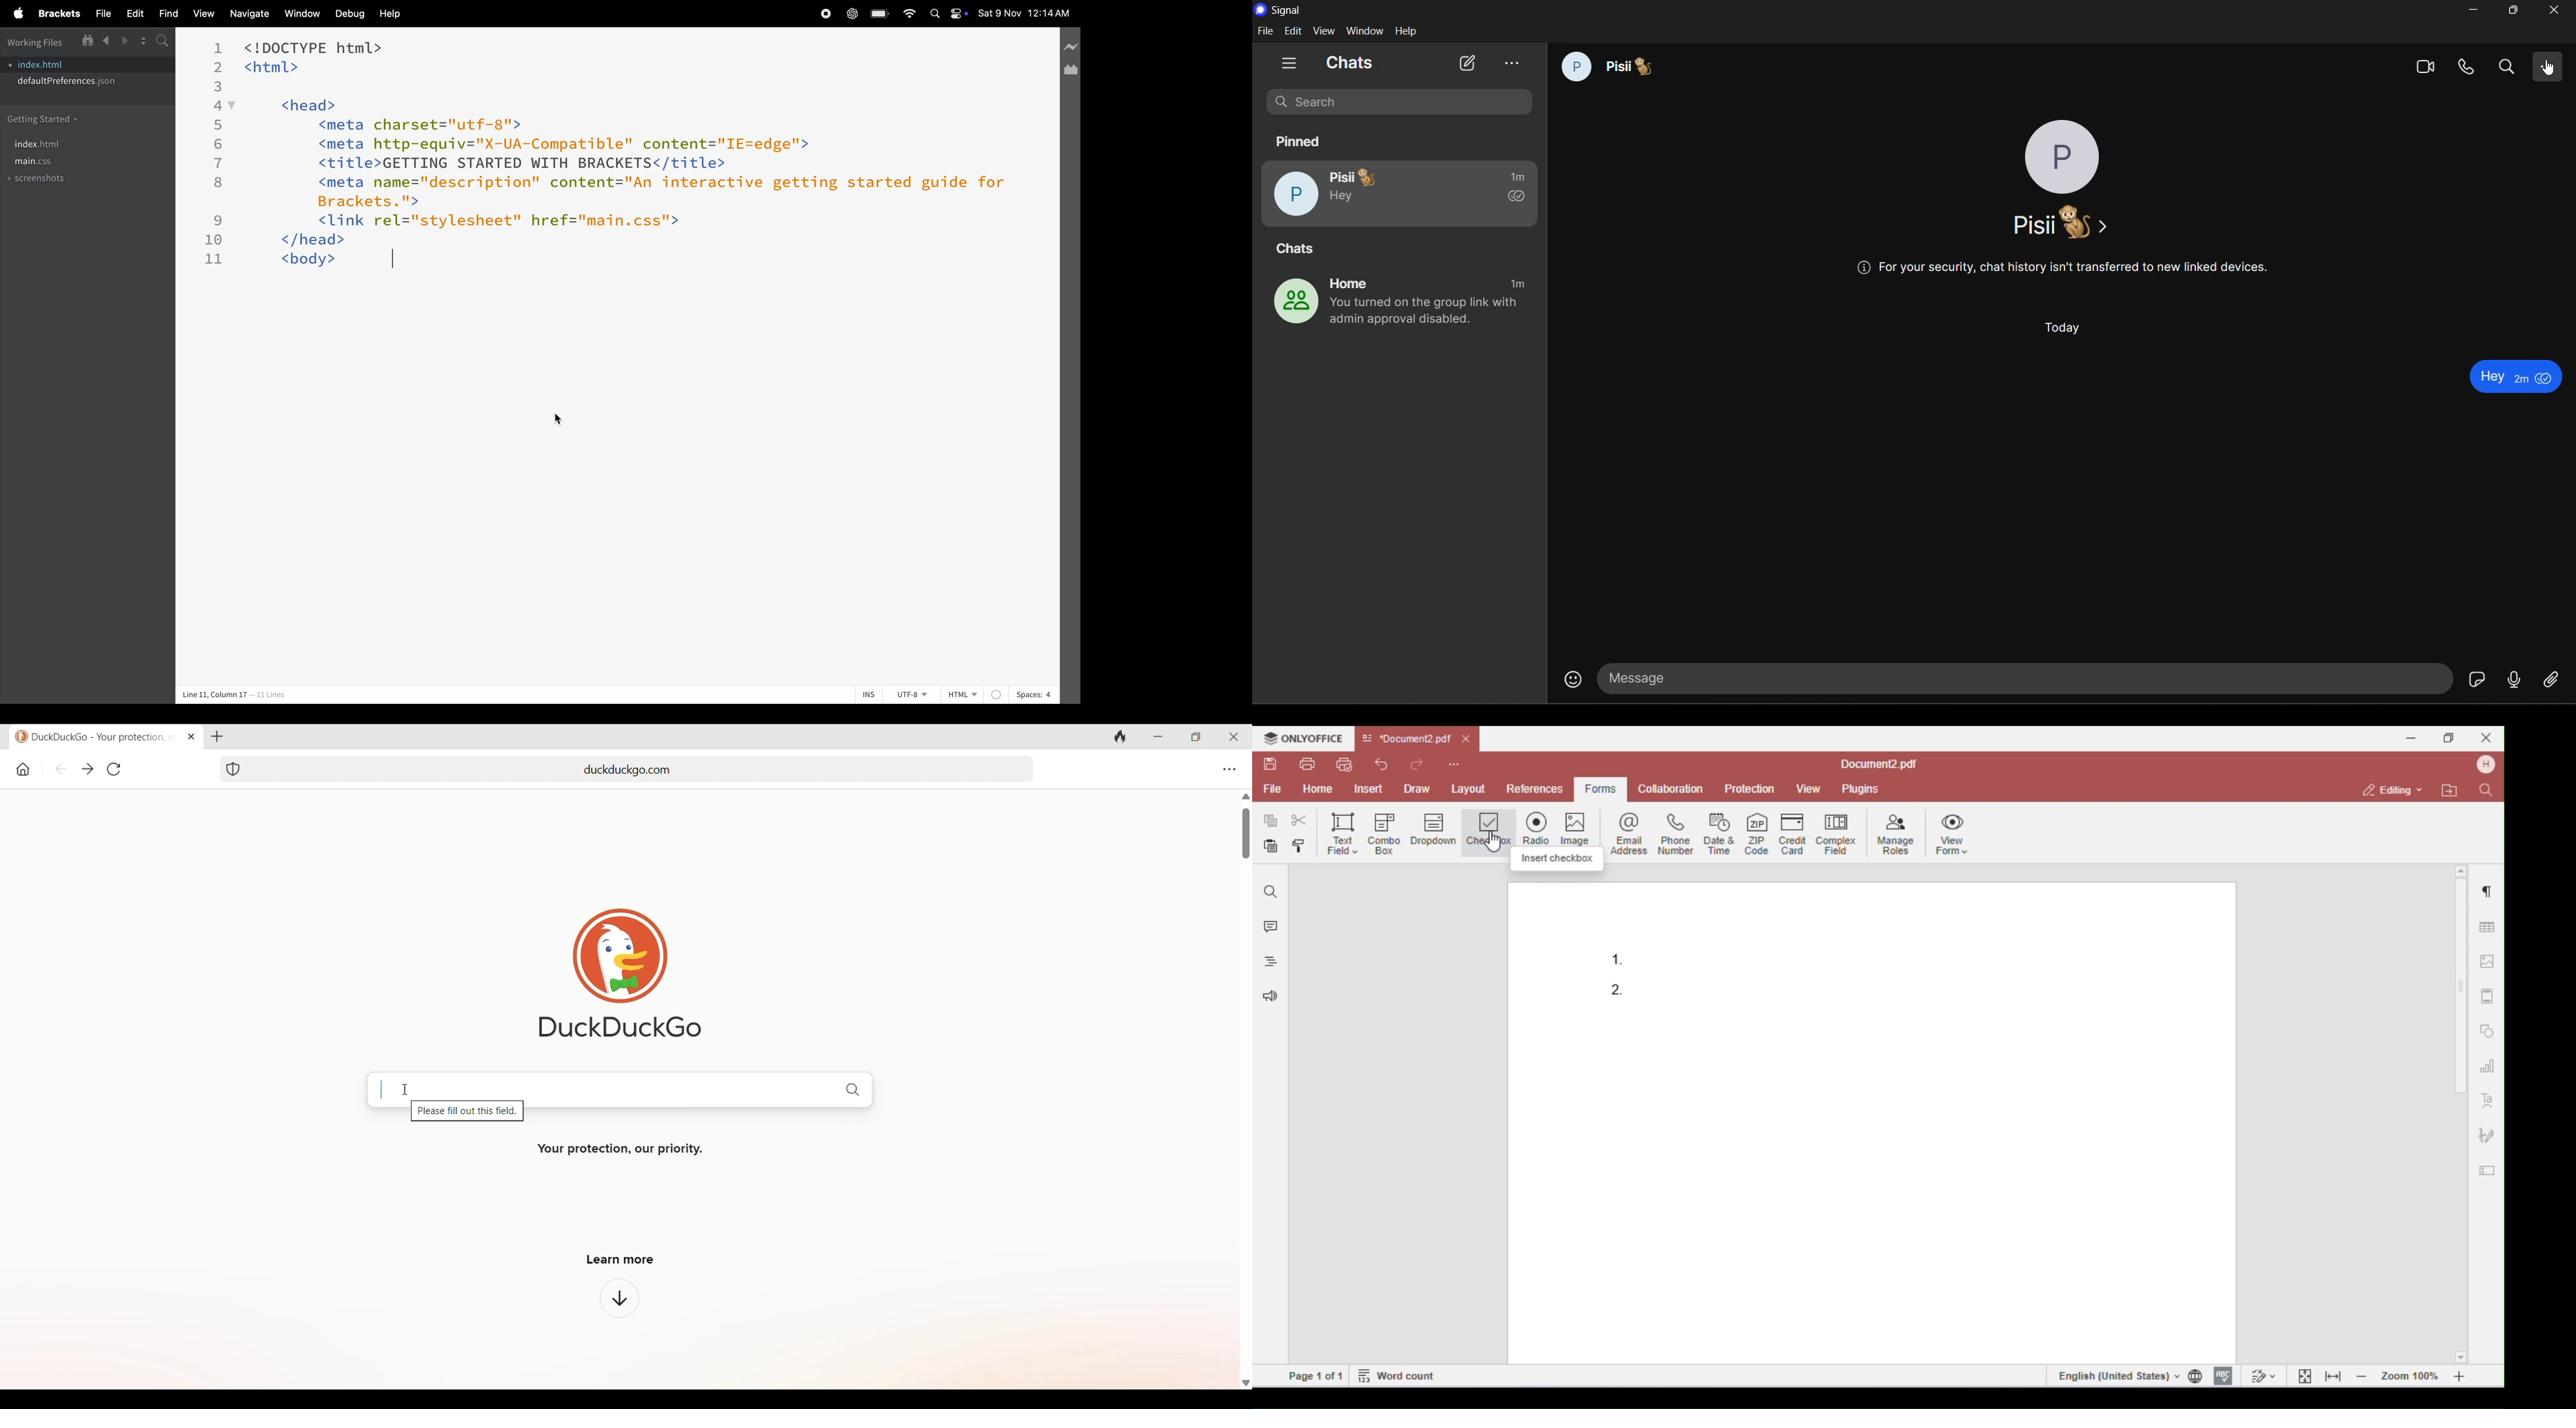 The height and width of the screenshot is (1428, 2576). Describe the element at coordinates (913, 695) in the screenshot. I see `utf 8` at that location.